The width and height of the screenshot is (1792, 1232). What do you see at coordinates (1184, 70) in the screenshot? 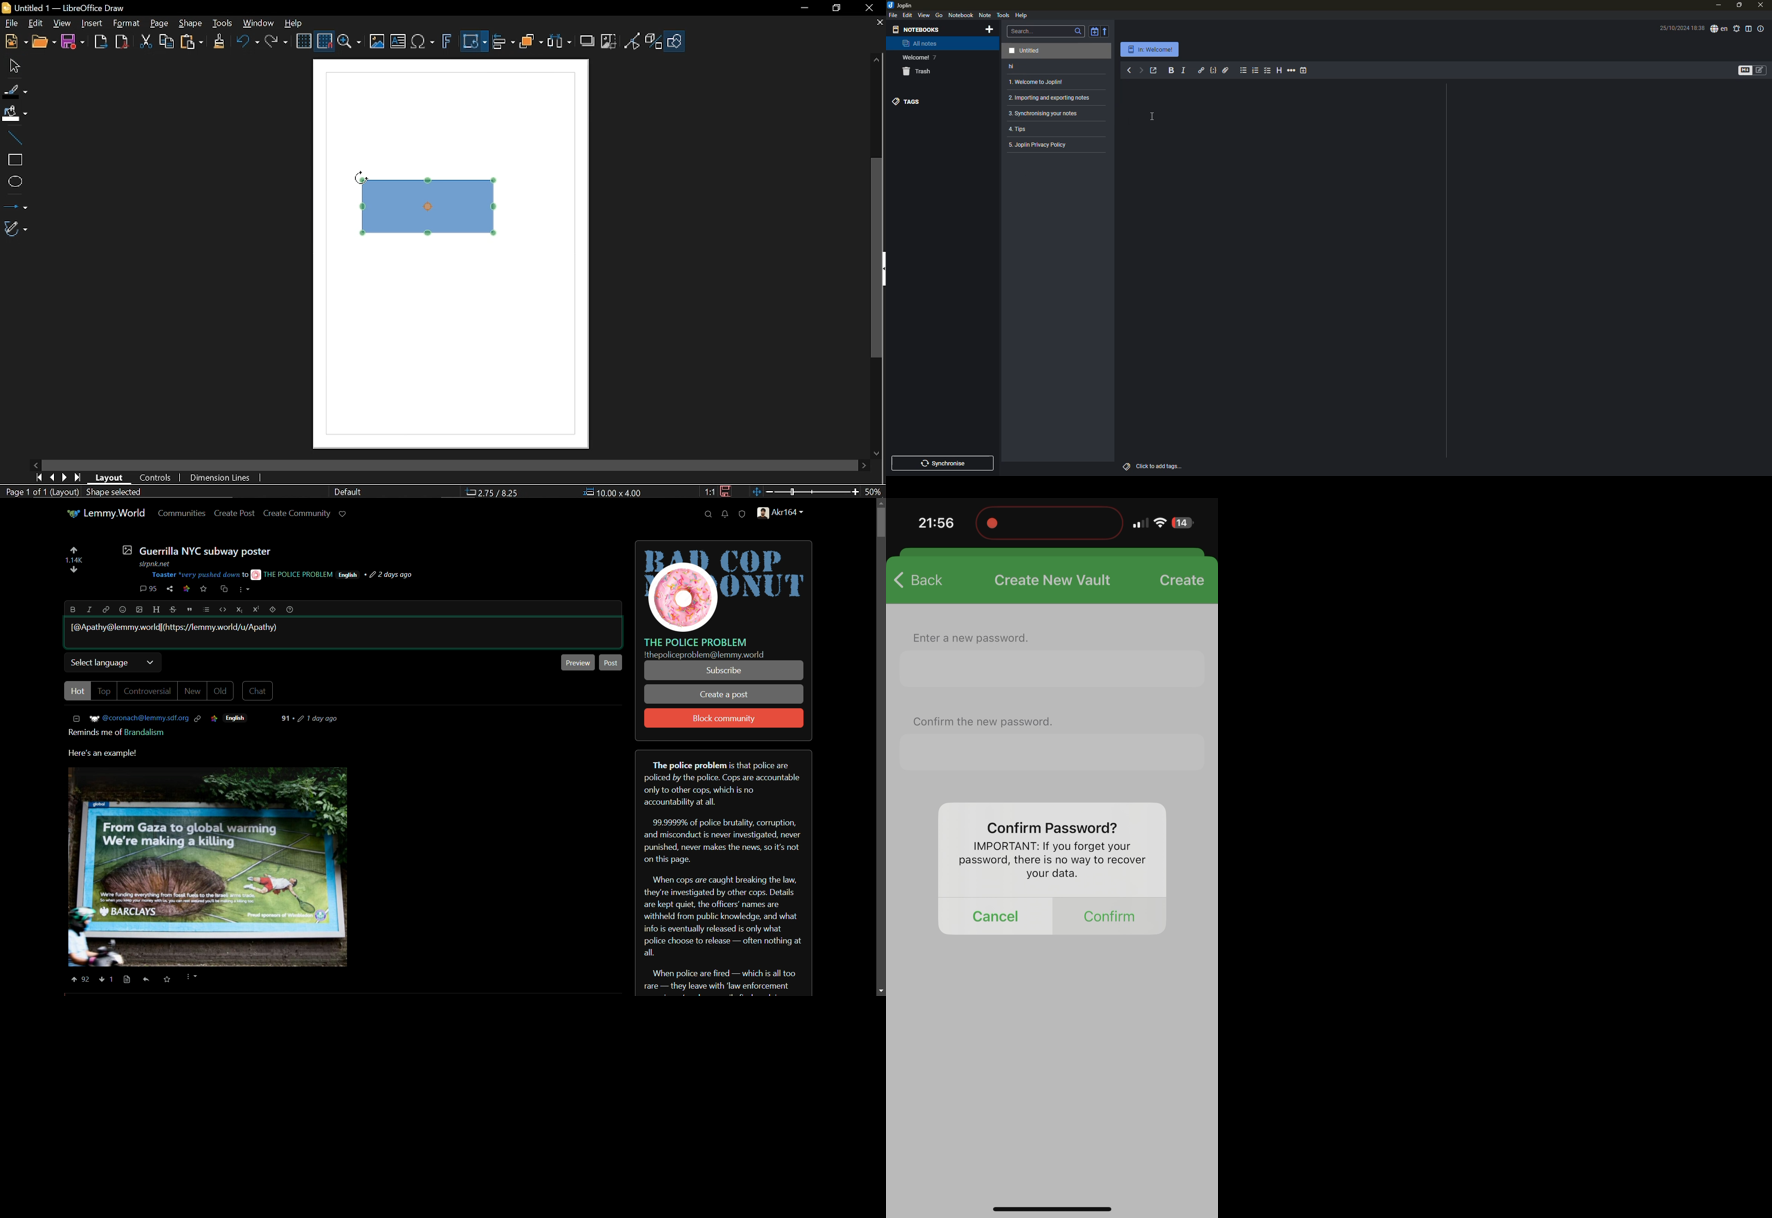
I see `italic` at bounding box center [1184, 70].